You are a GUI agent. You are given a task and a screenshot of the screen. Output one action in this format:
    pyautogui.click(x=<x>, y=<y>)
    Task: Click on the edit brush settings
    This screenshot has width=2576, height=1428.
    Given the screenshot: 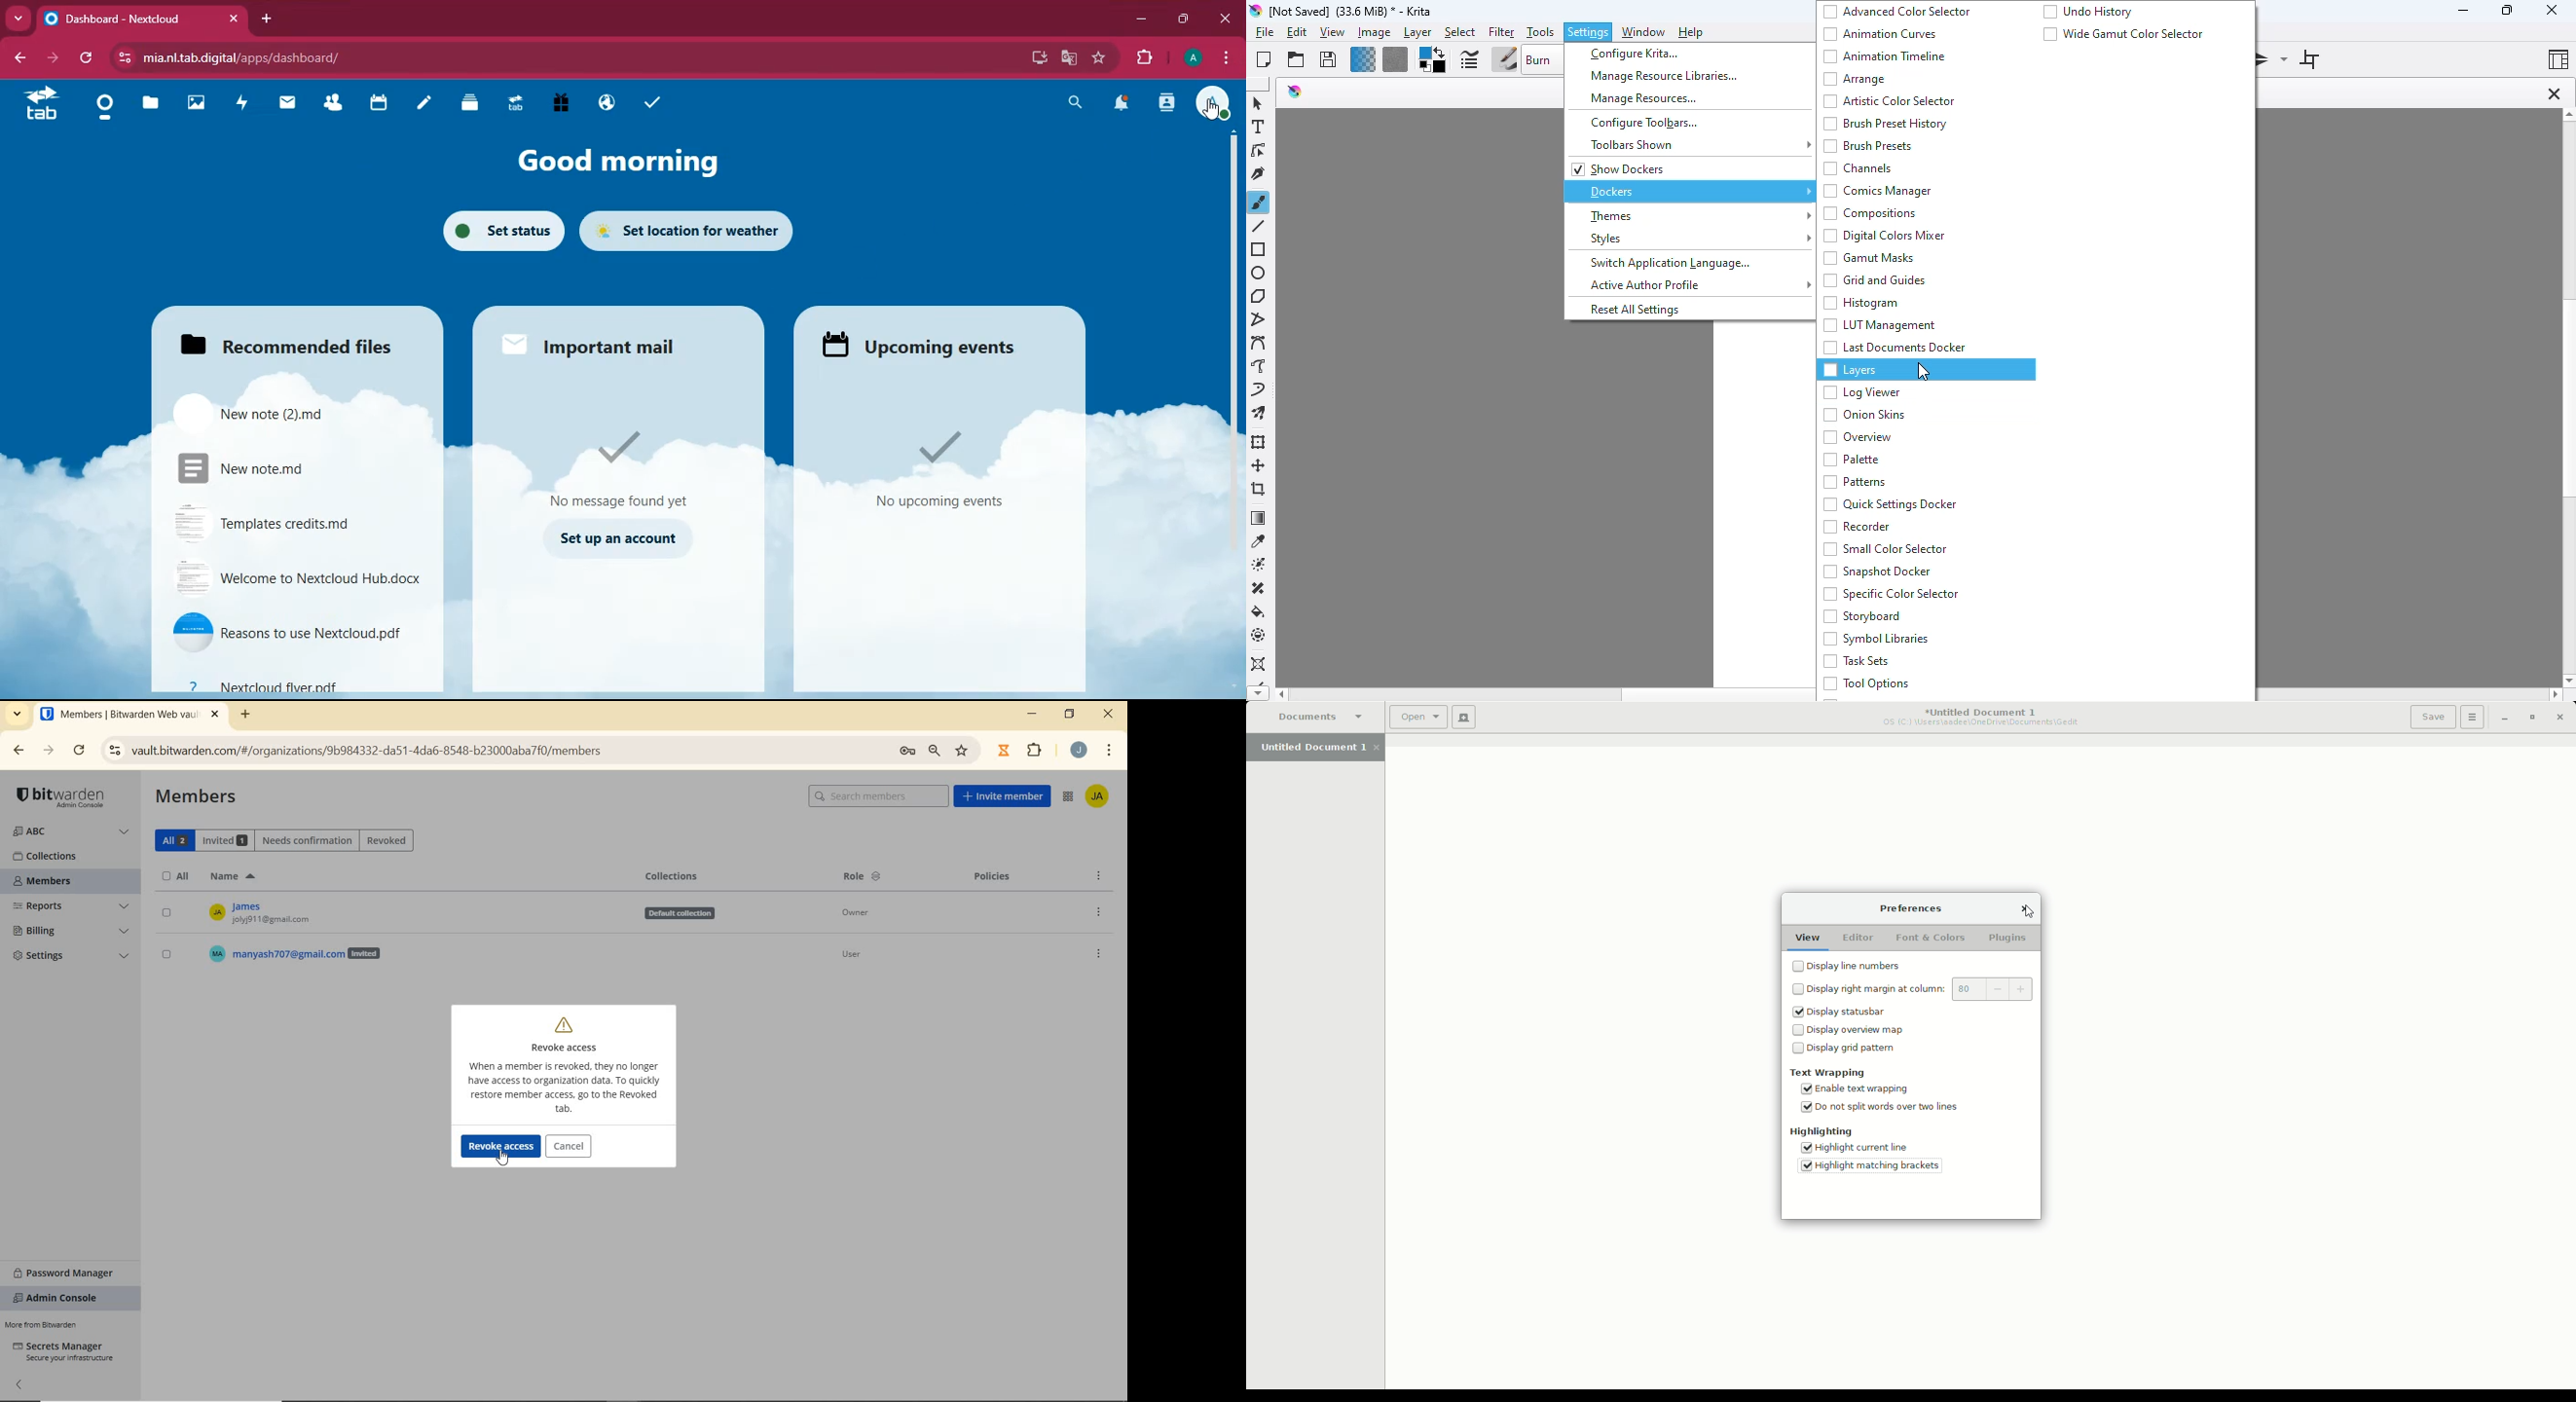 What is the action you would take?
    pyautogui.click(x=1469, y=60)
    